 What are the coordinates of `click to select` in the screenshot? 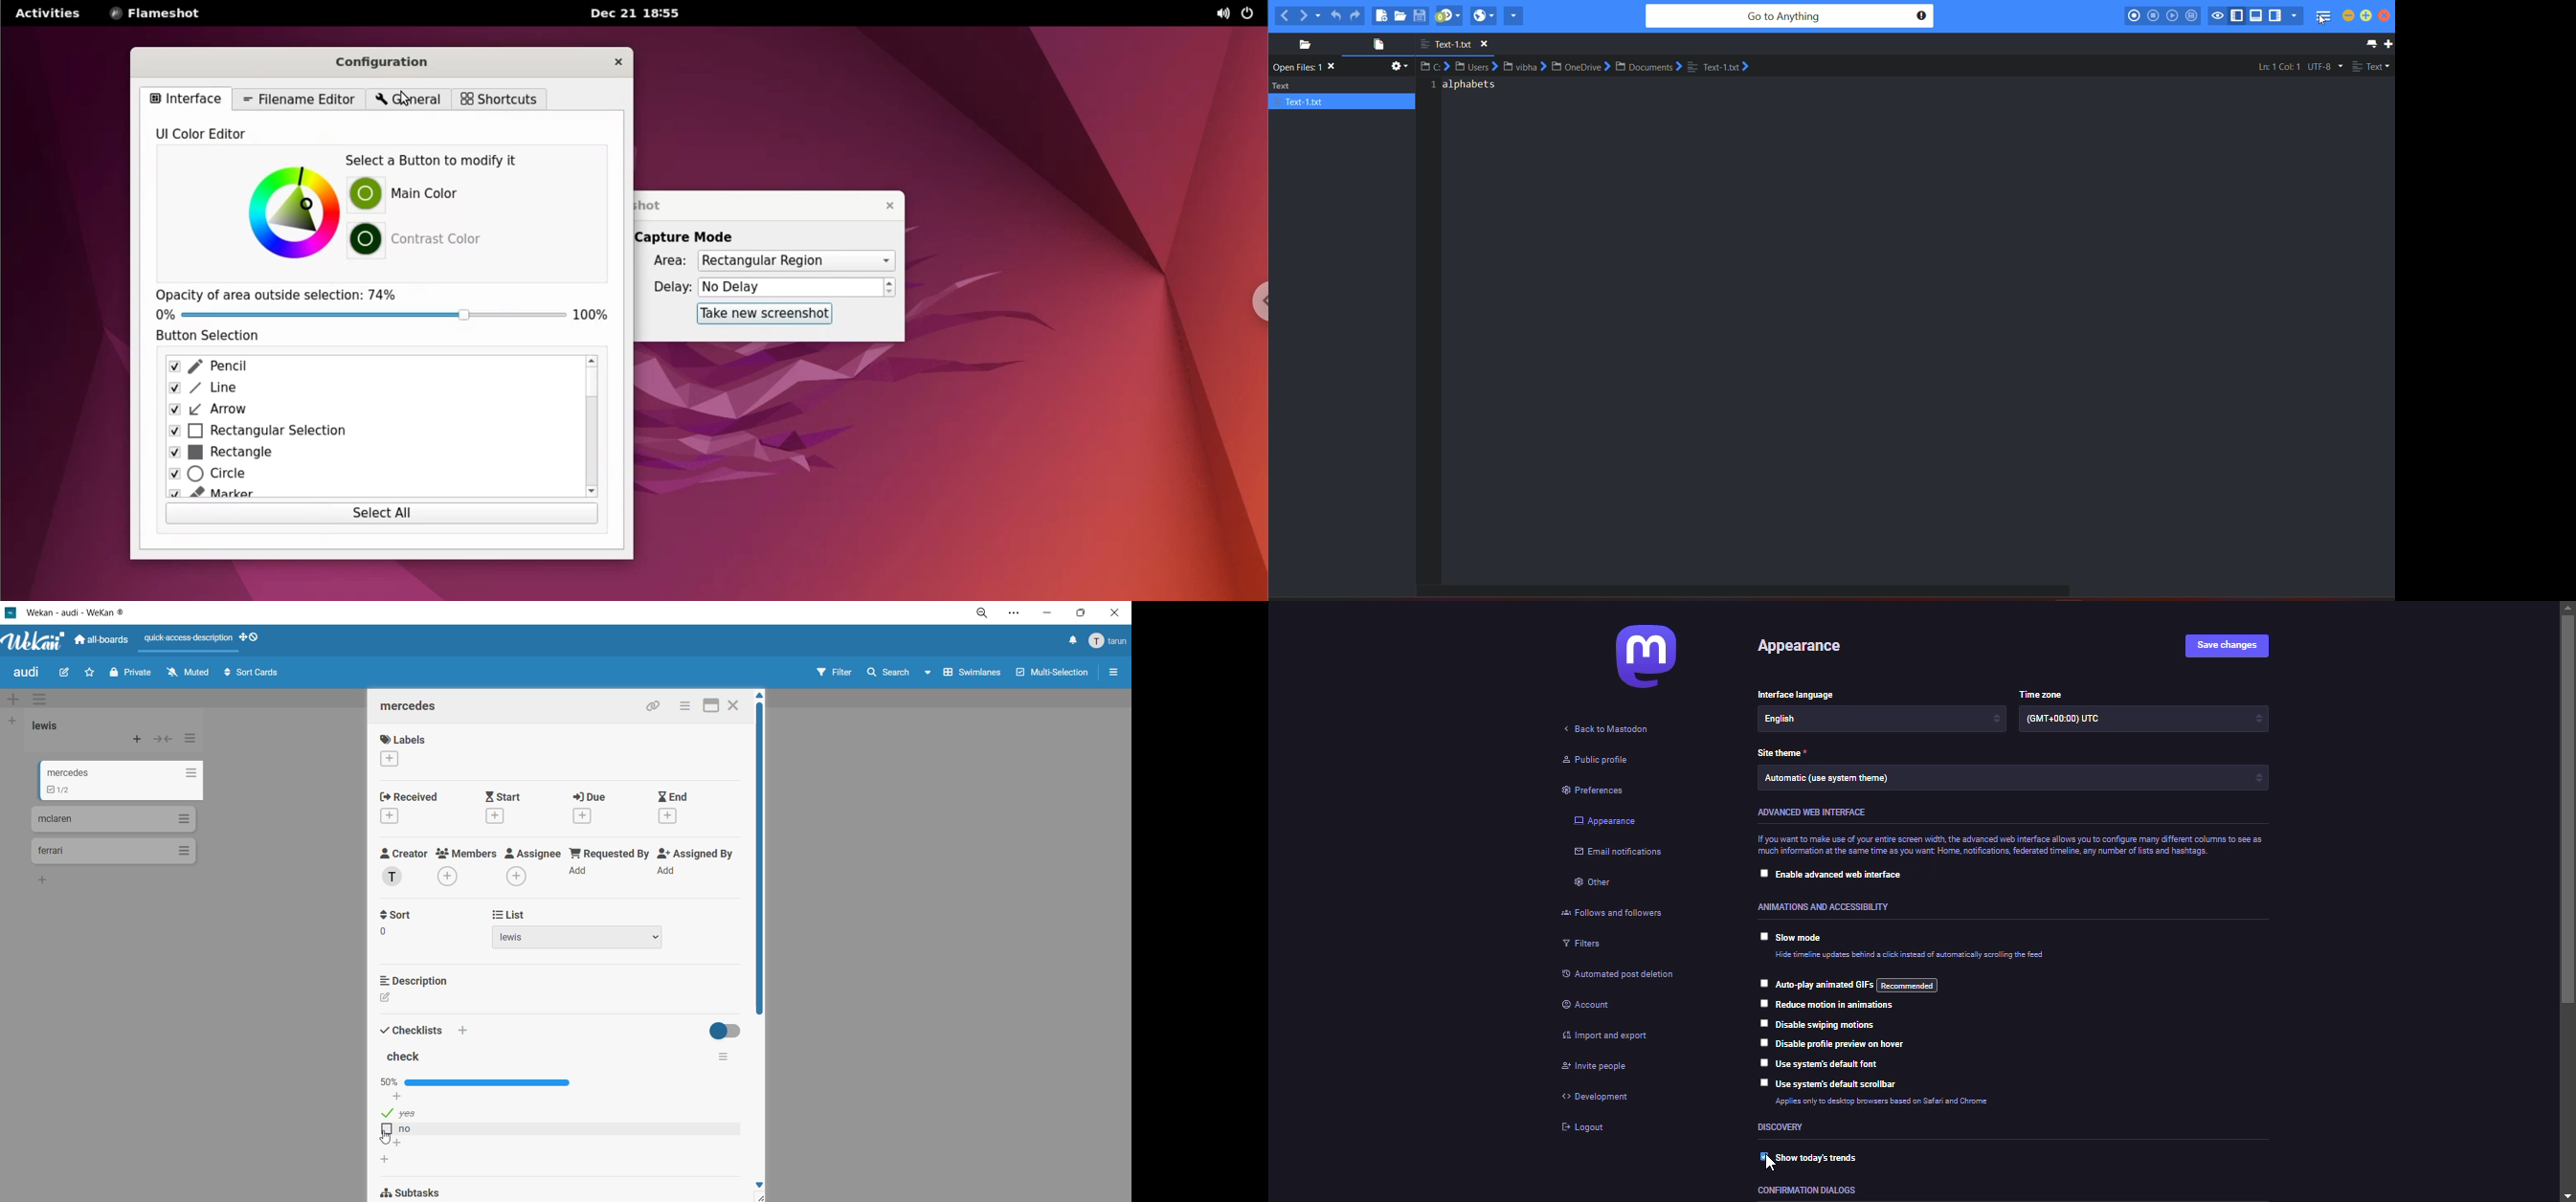 It's located at (1761, 871).